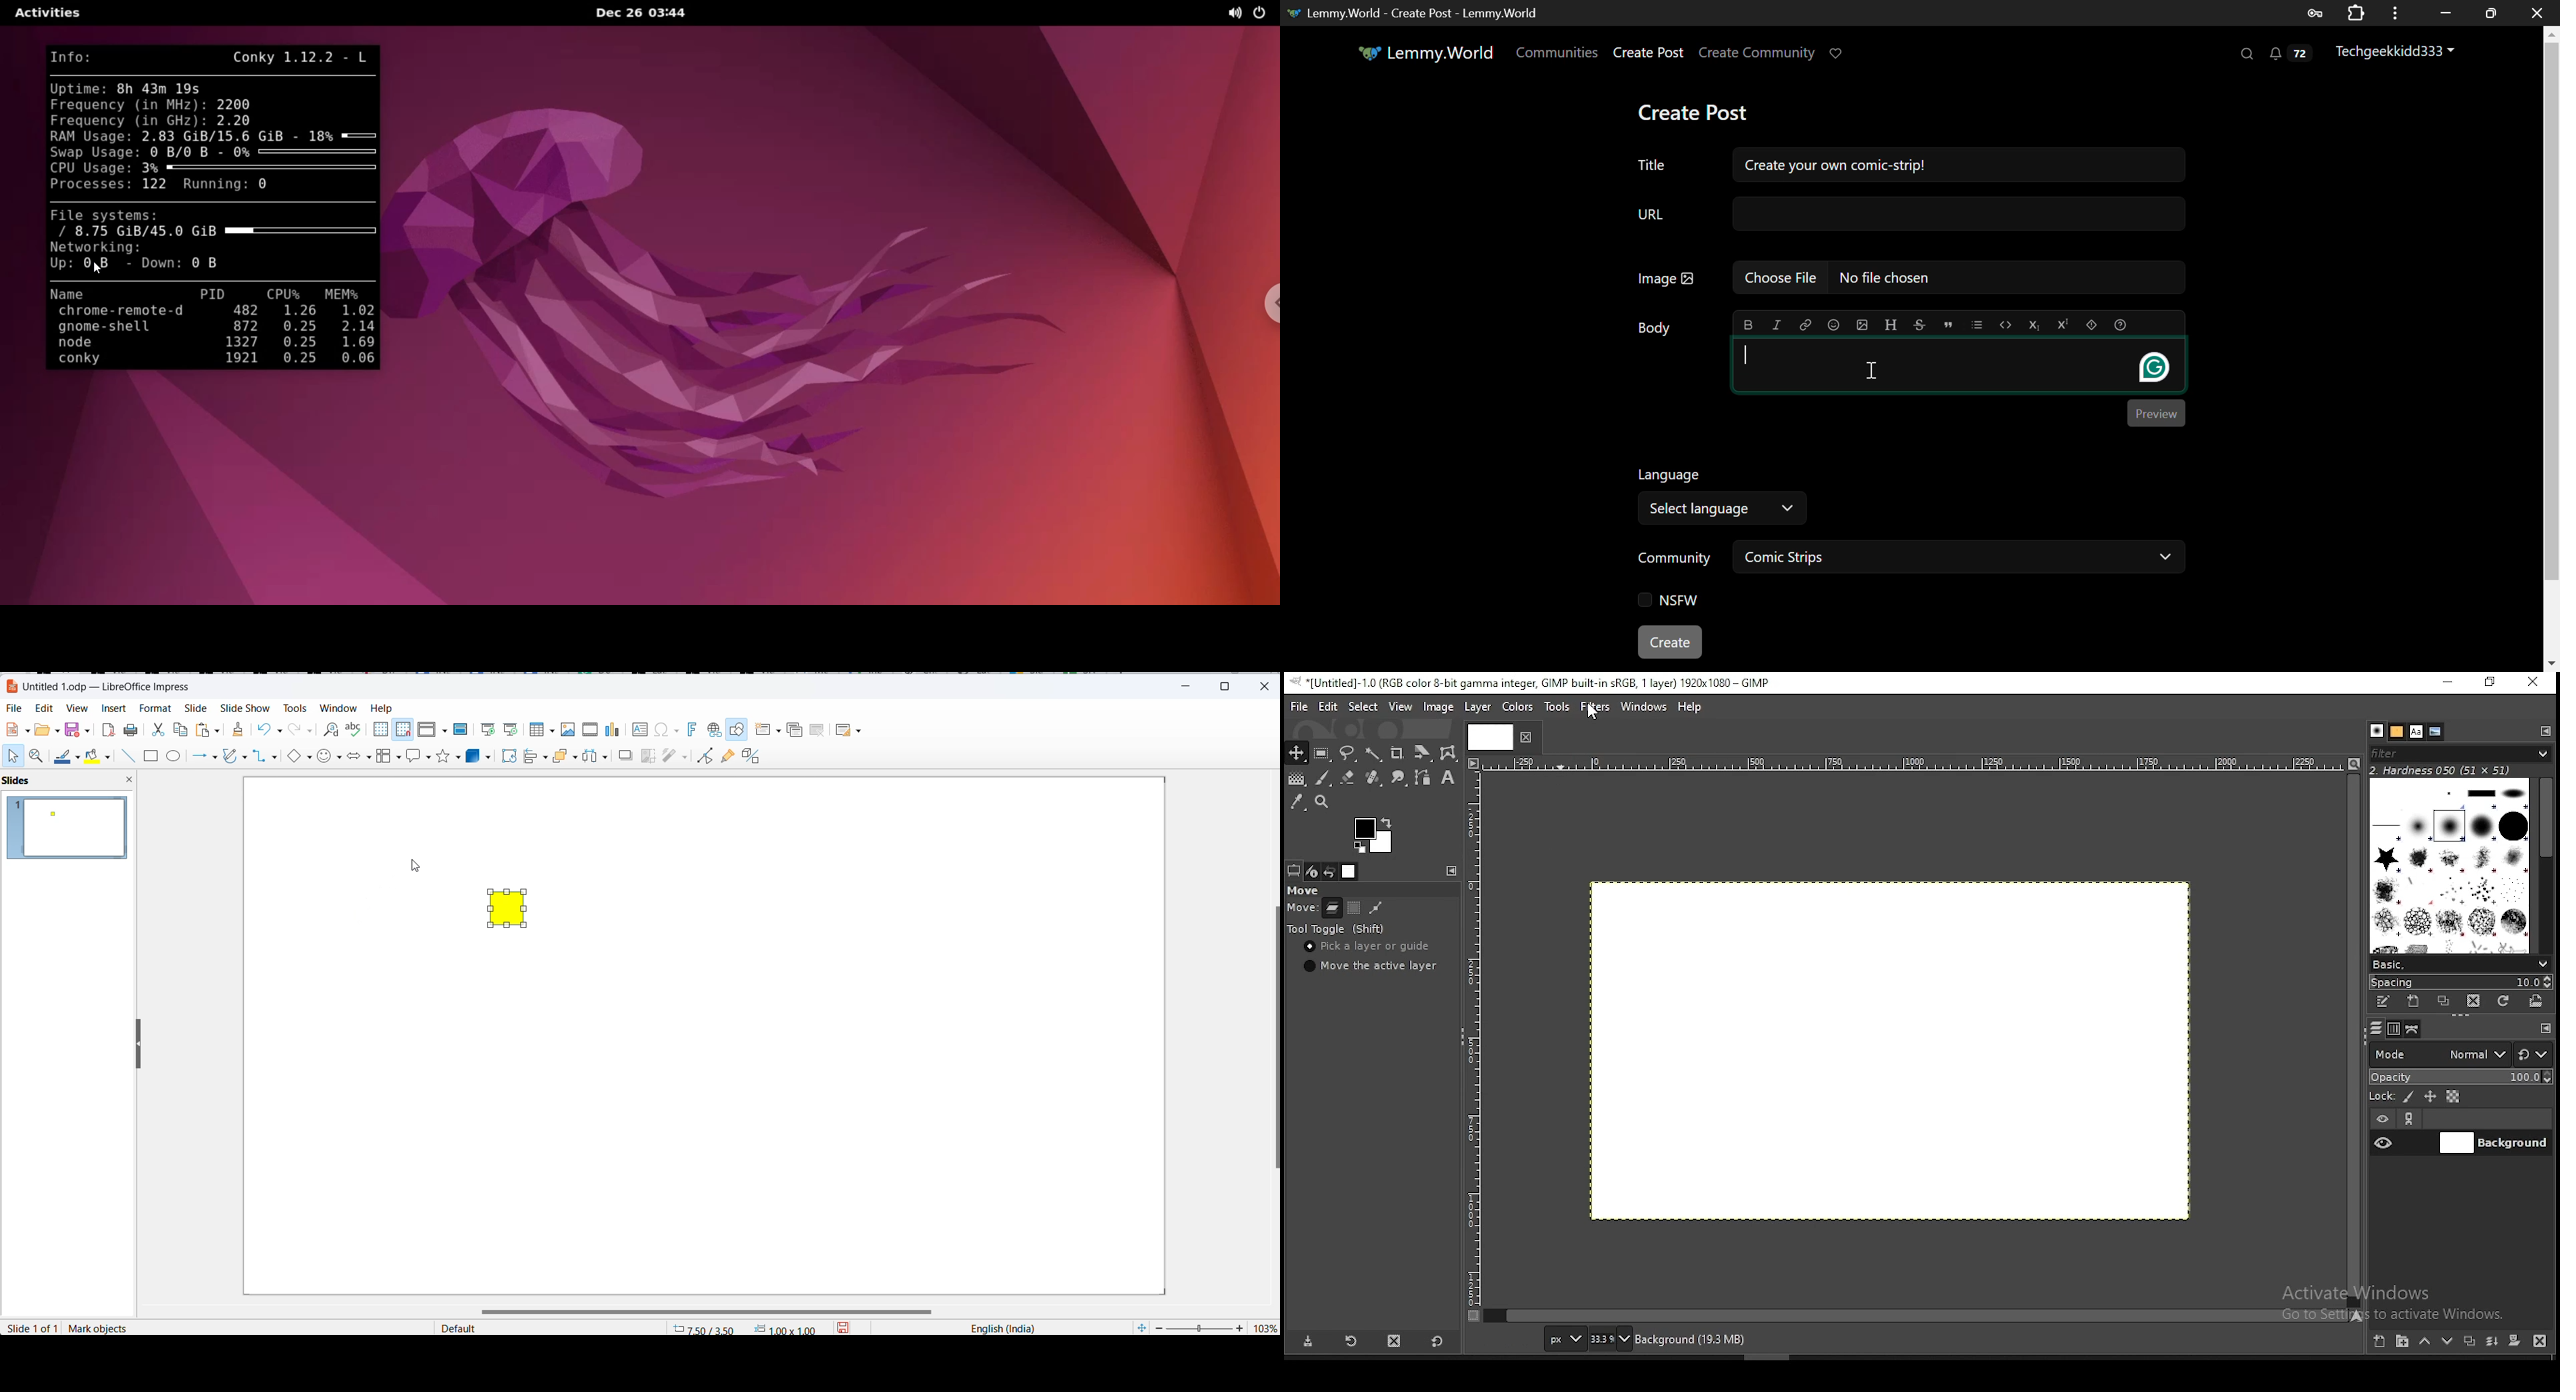 Image resolution: width=2576 pixels, height=1400 pixels. I want to click on Lemmy.World, so click(1425, 53).